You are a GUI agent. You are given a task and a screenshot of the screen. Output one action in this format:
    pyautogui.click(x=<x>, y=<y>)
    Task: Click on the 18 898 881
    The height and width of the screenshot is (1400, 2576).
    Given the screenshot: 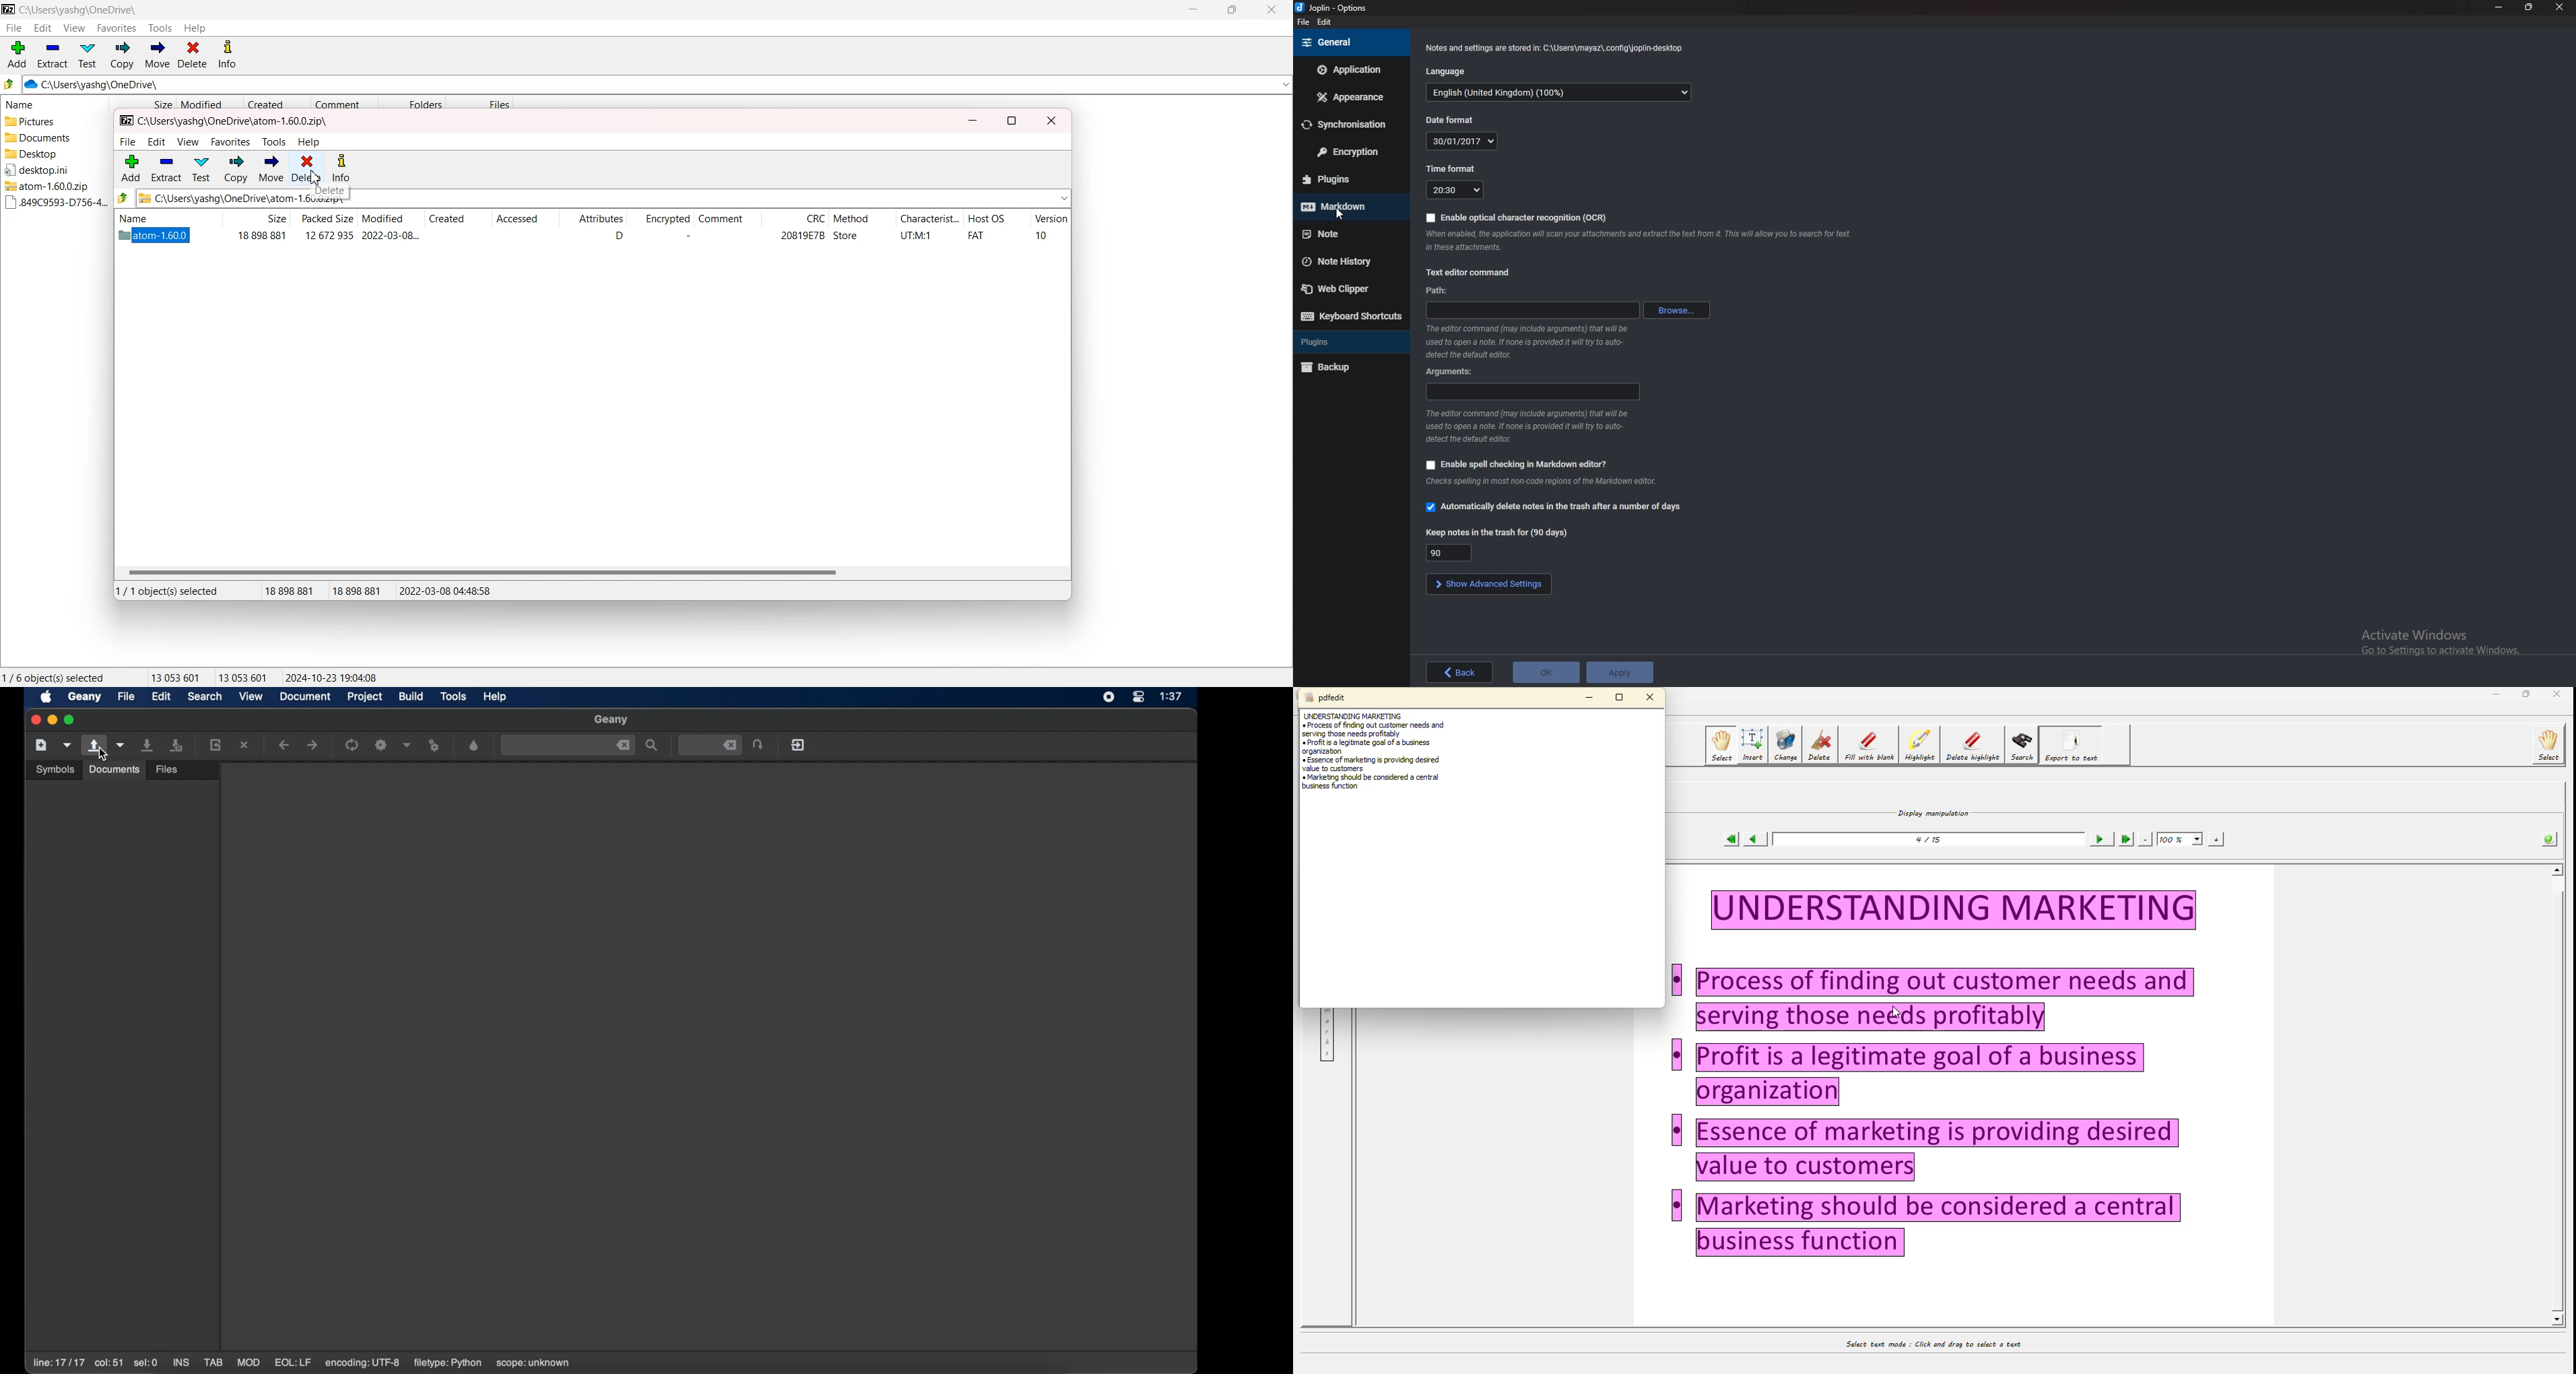 What is the action you would take?
    pyautogui.click(x=294, y=591)
    